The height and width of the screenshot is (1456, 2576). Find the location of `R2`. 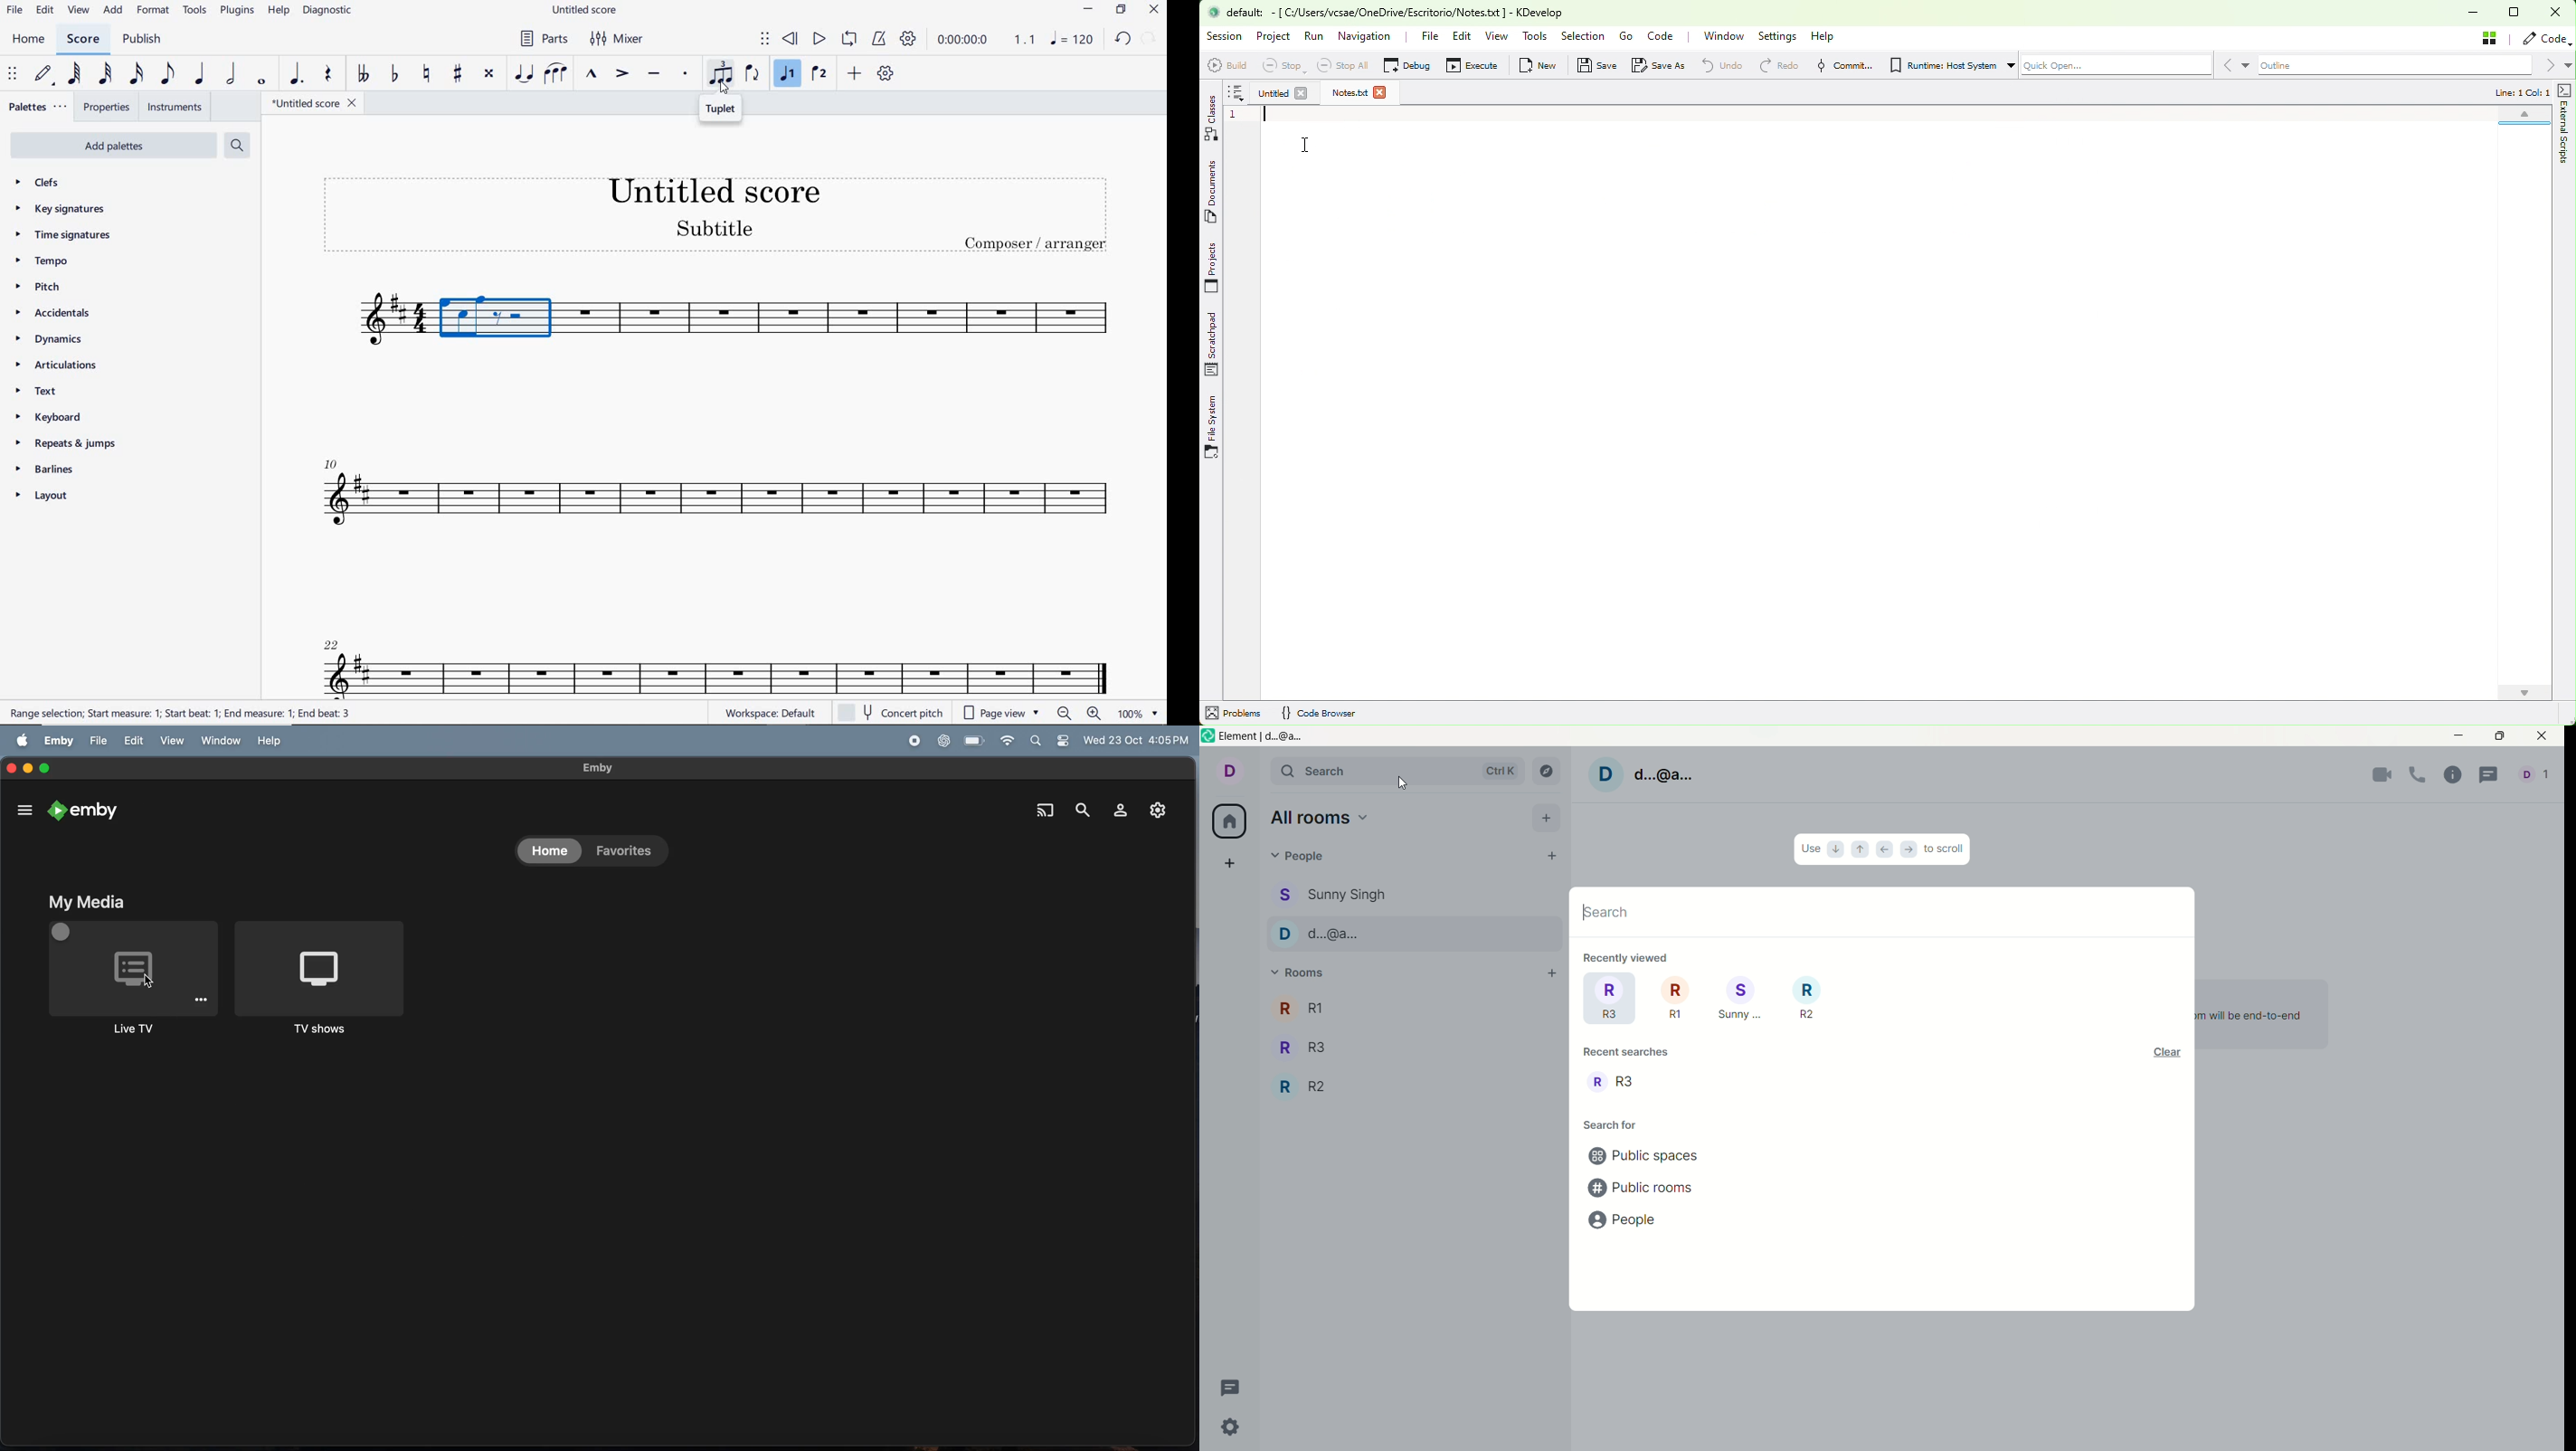

R2 is located at coordinates (1305, 1086).